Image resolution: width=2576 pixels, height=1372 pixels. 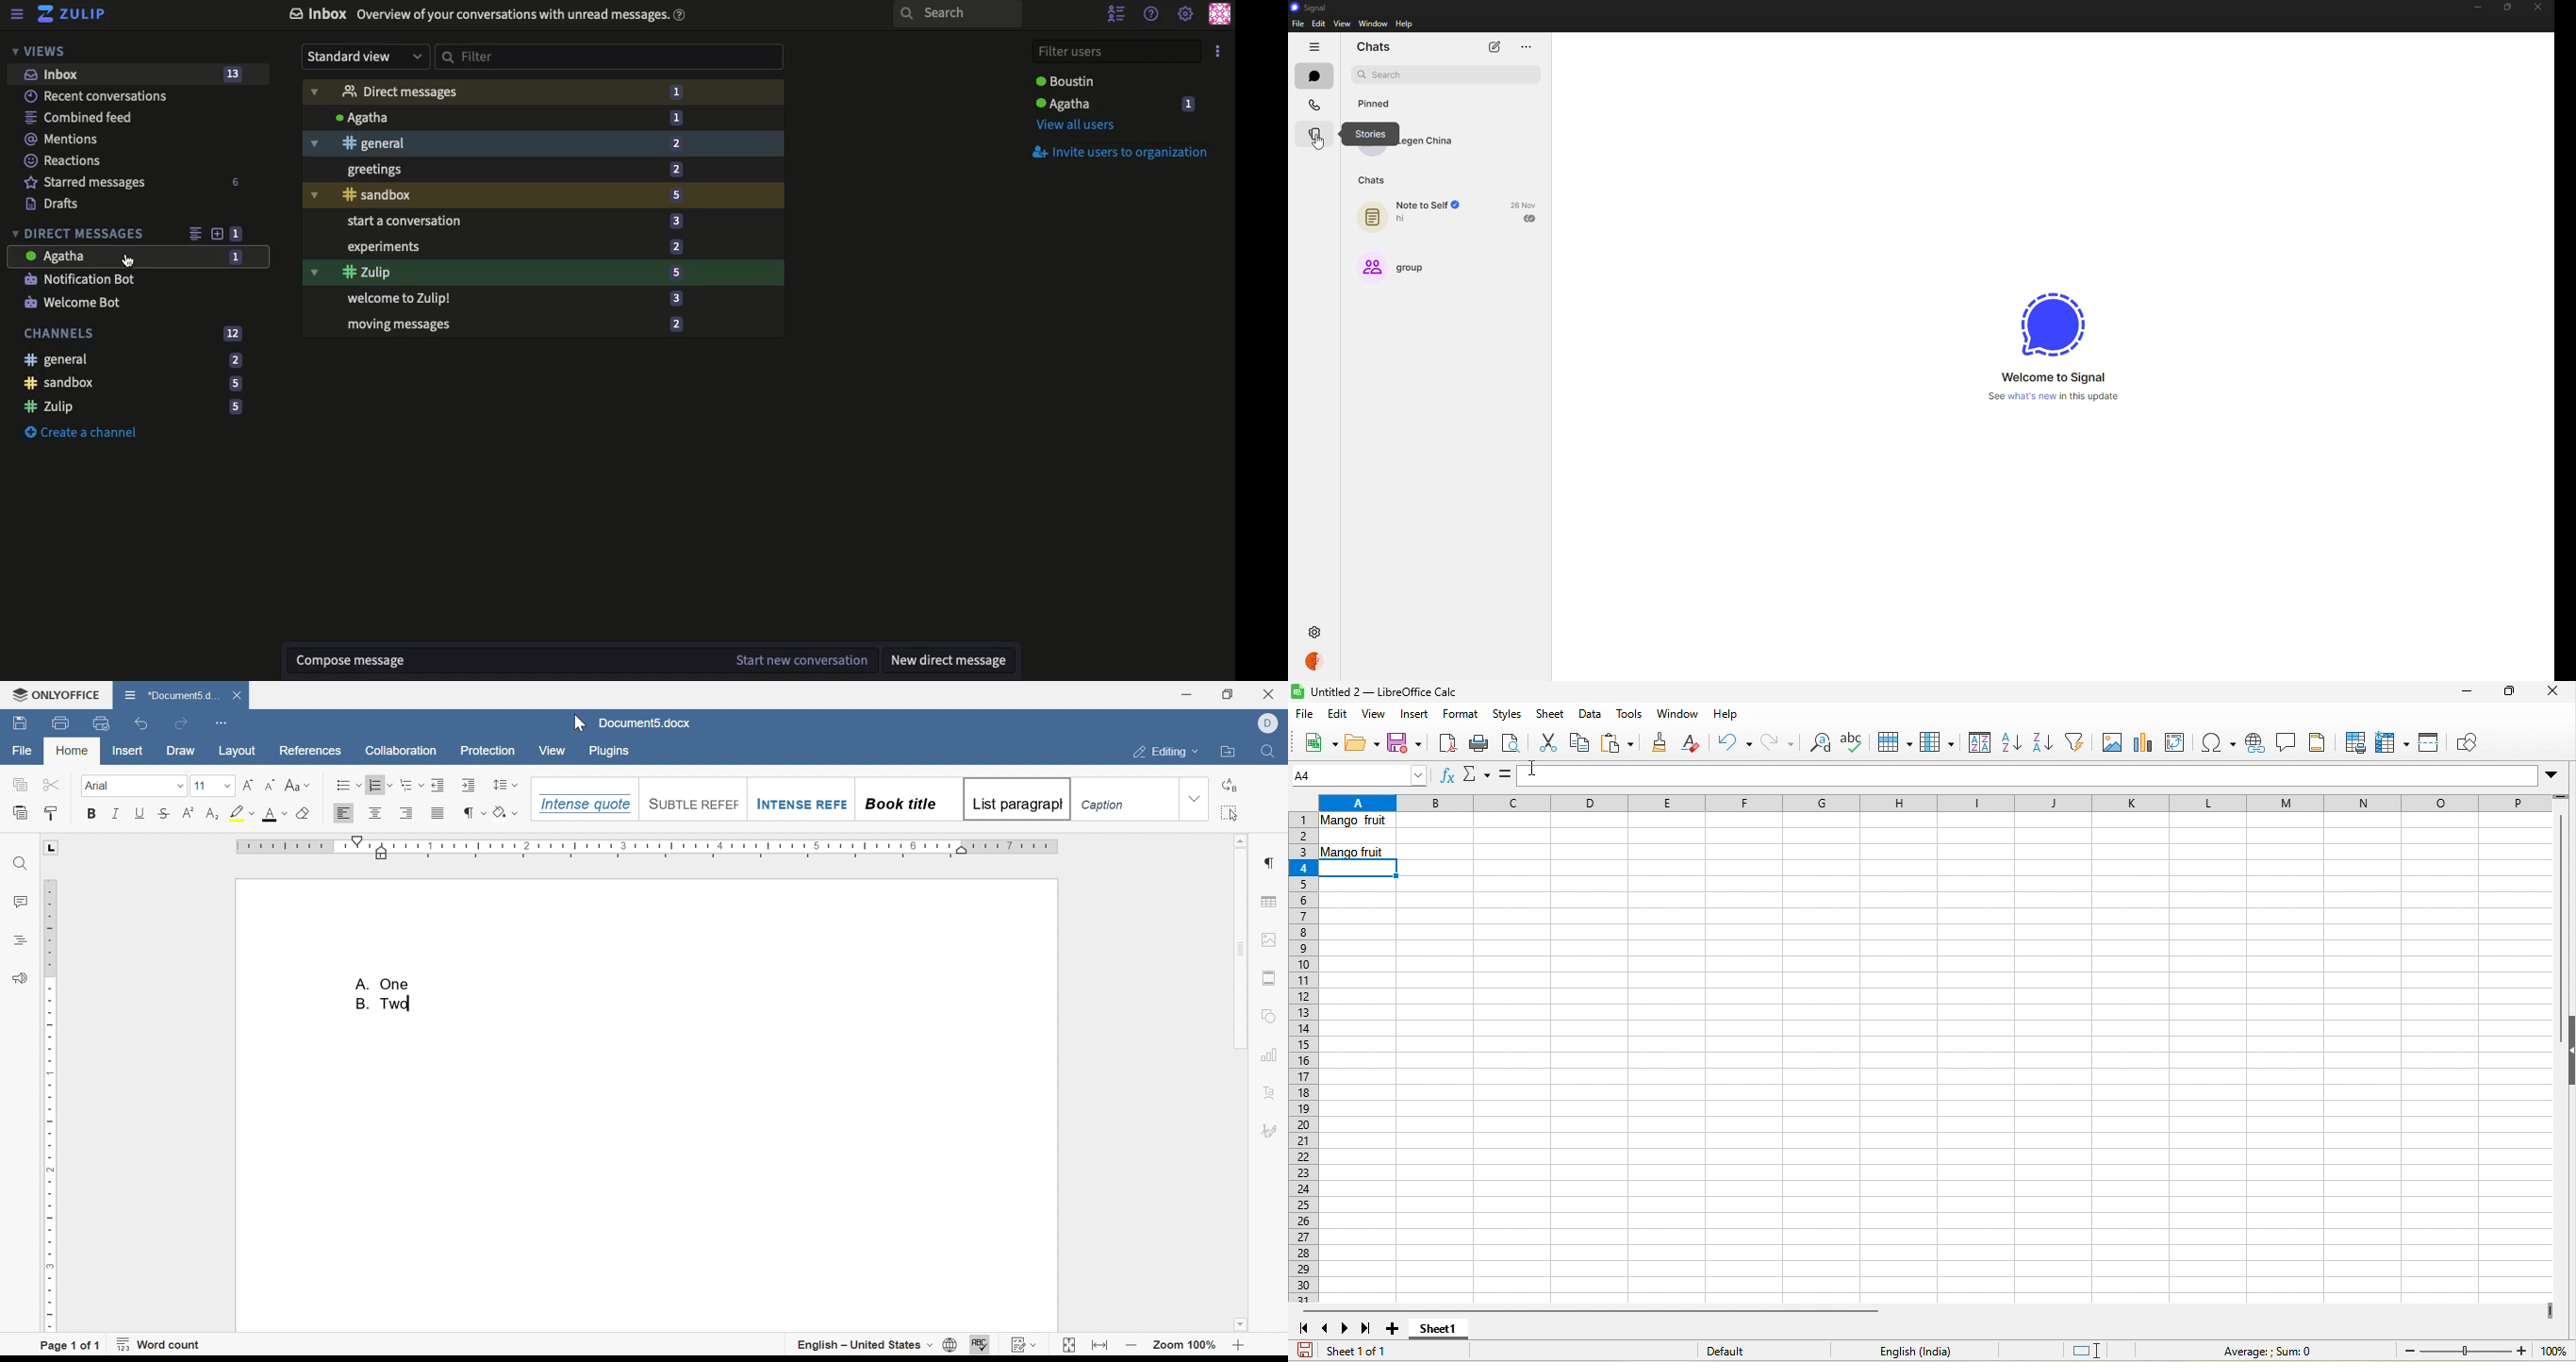 I want to click on home, so click(x=73, y=750).